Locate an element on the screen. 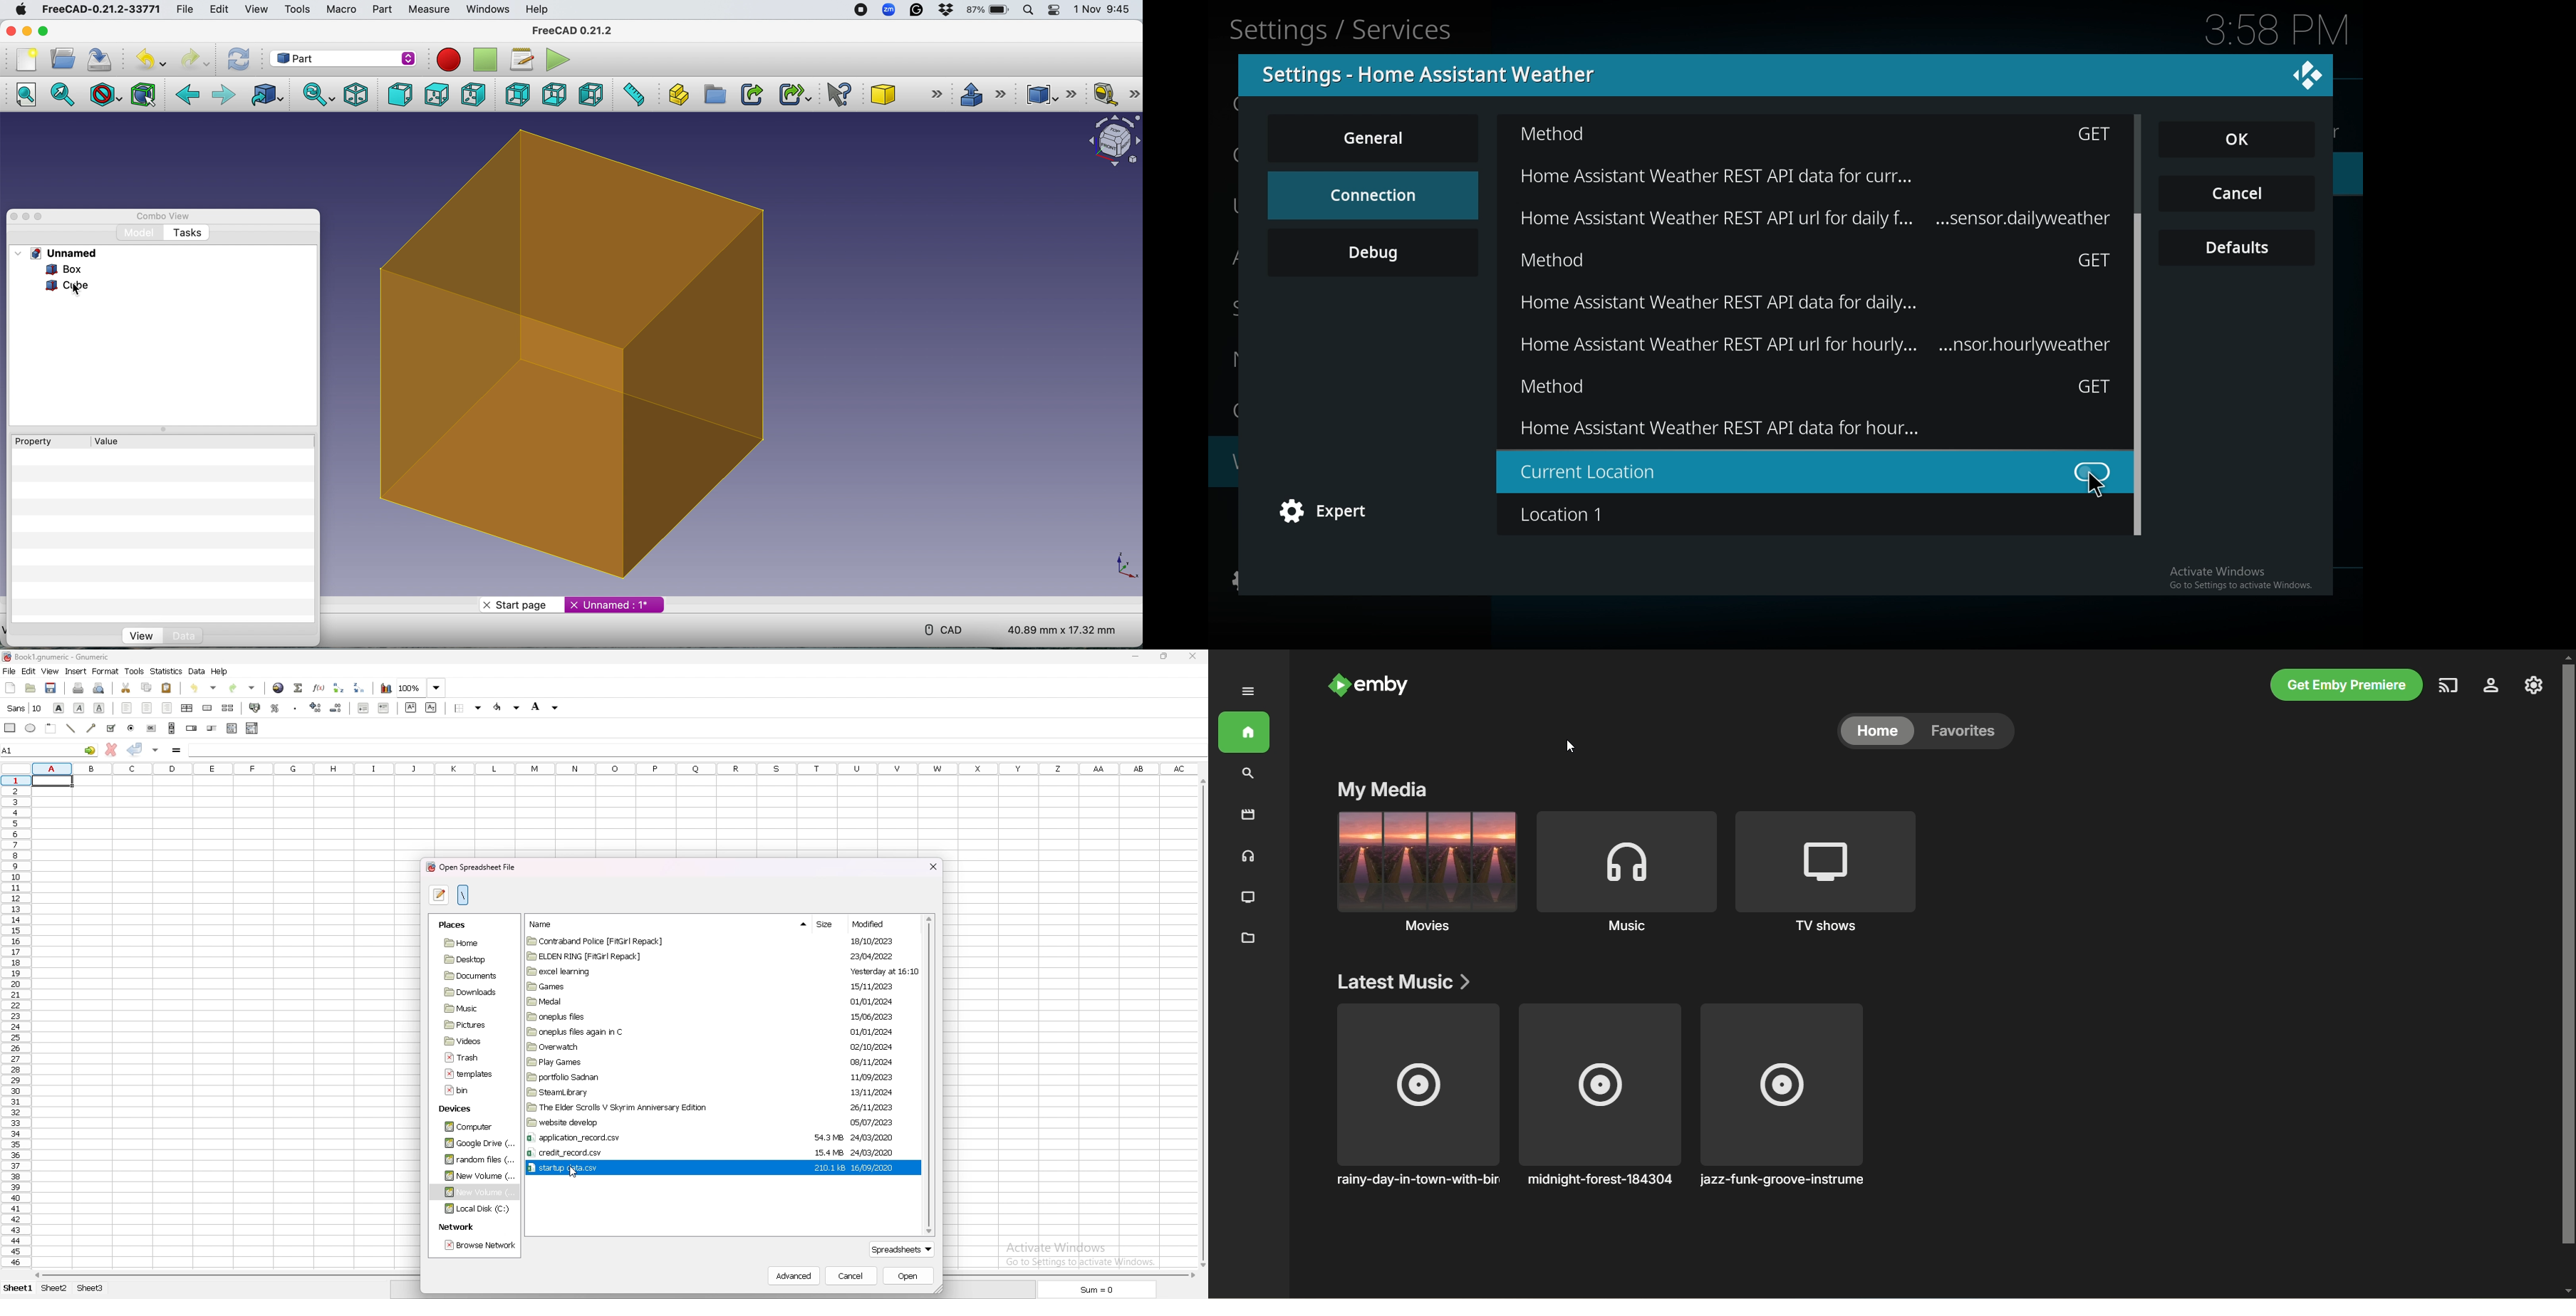 The height and width of the screenshot is (1316, 2576). 24/03/2020 is located at coordinates (874, 1137).